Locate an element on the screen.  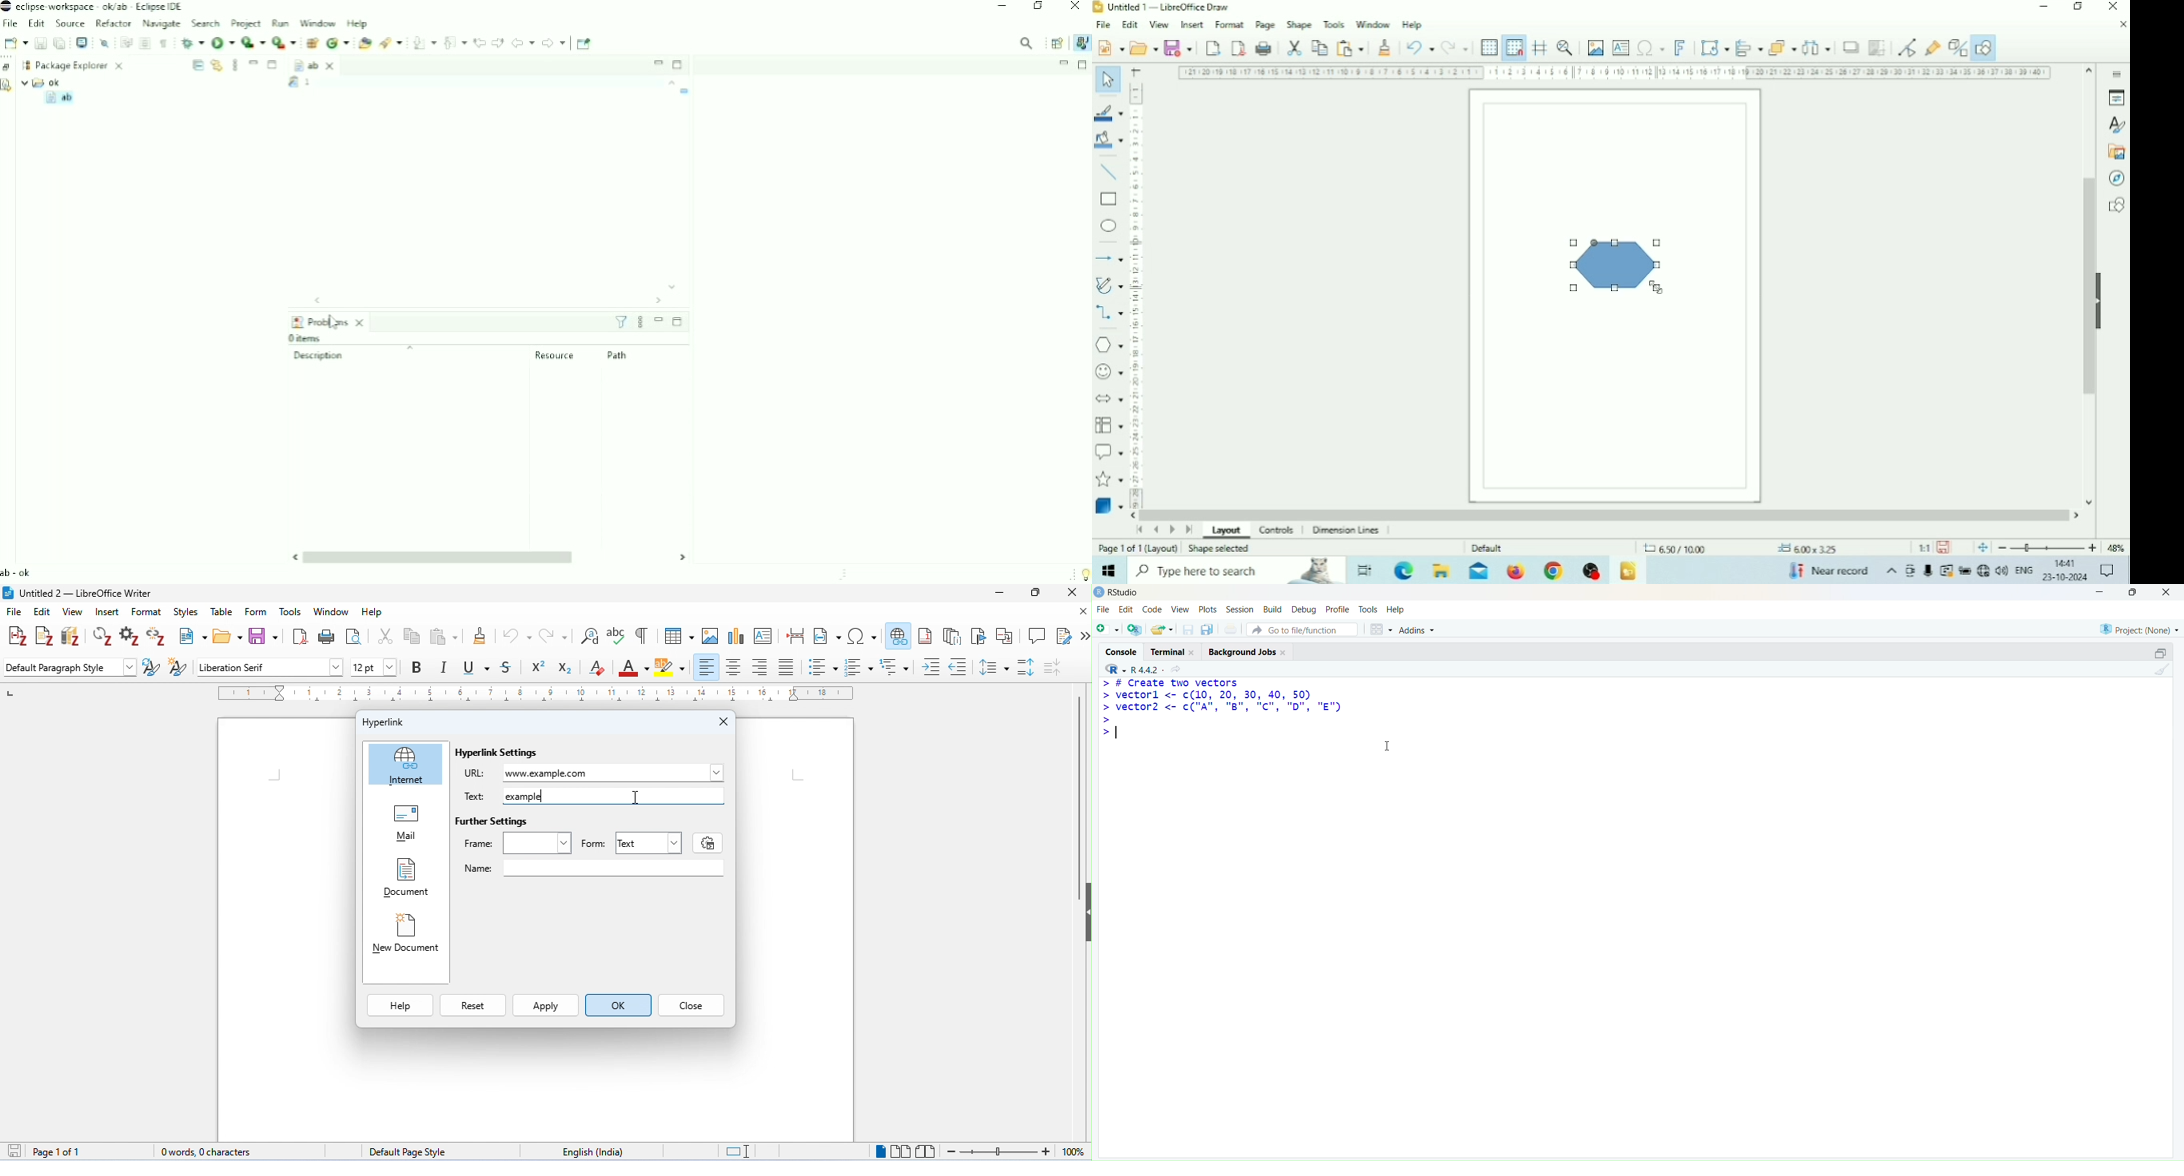
Horizontal scrollbar is located at coordinates (476, 301).